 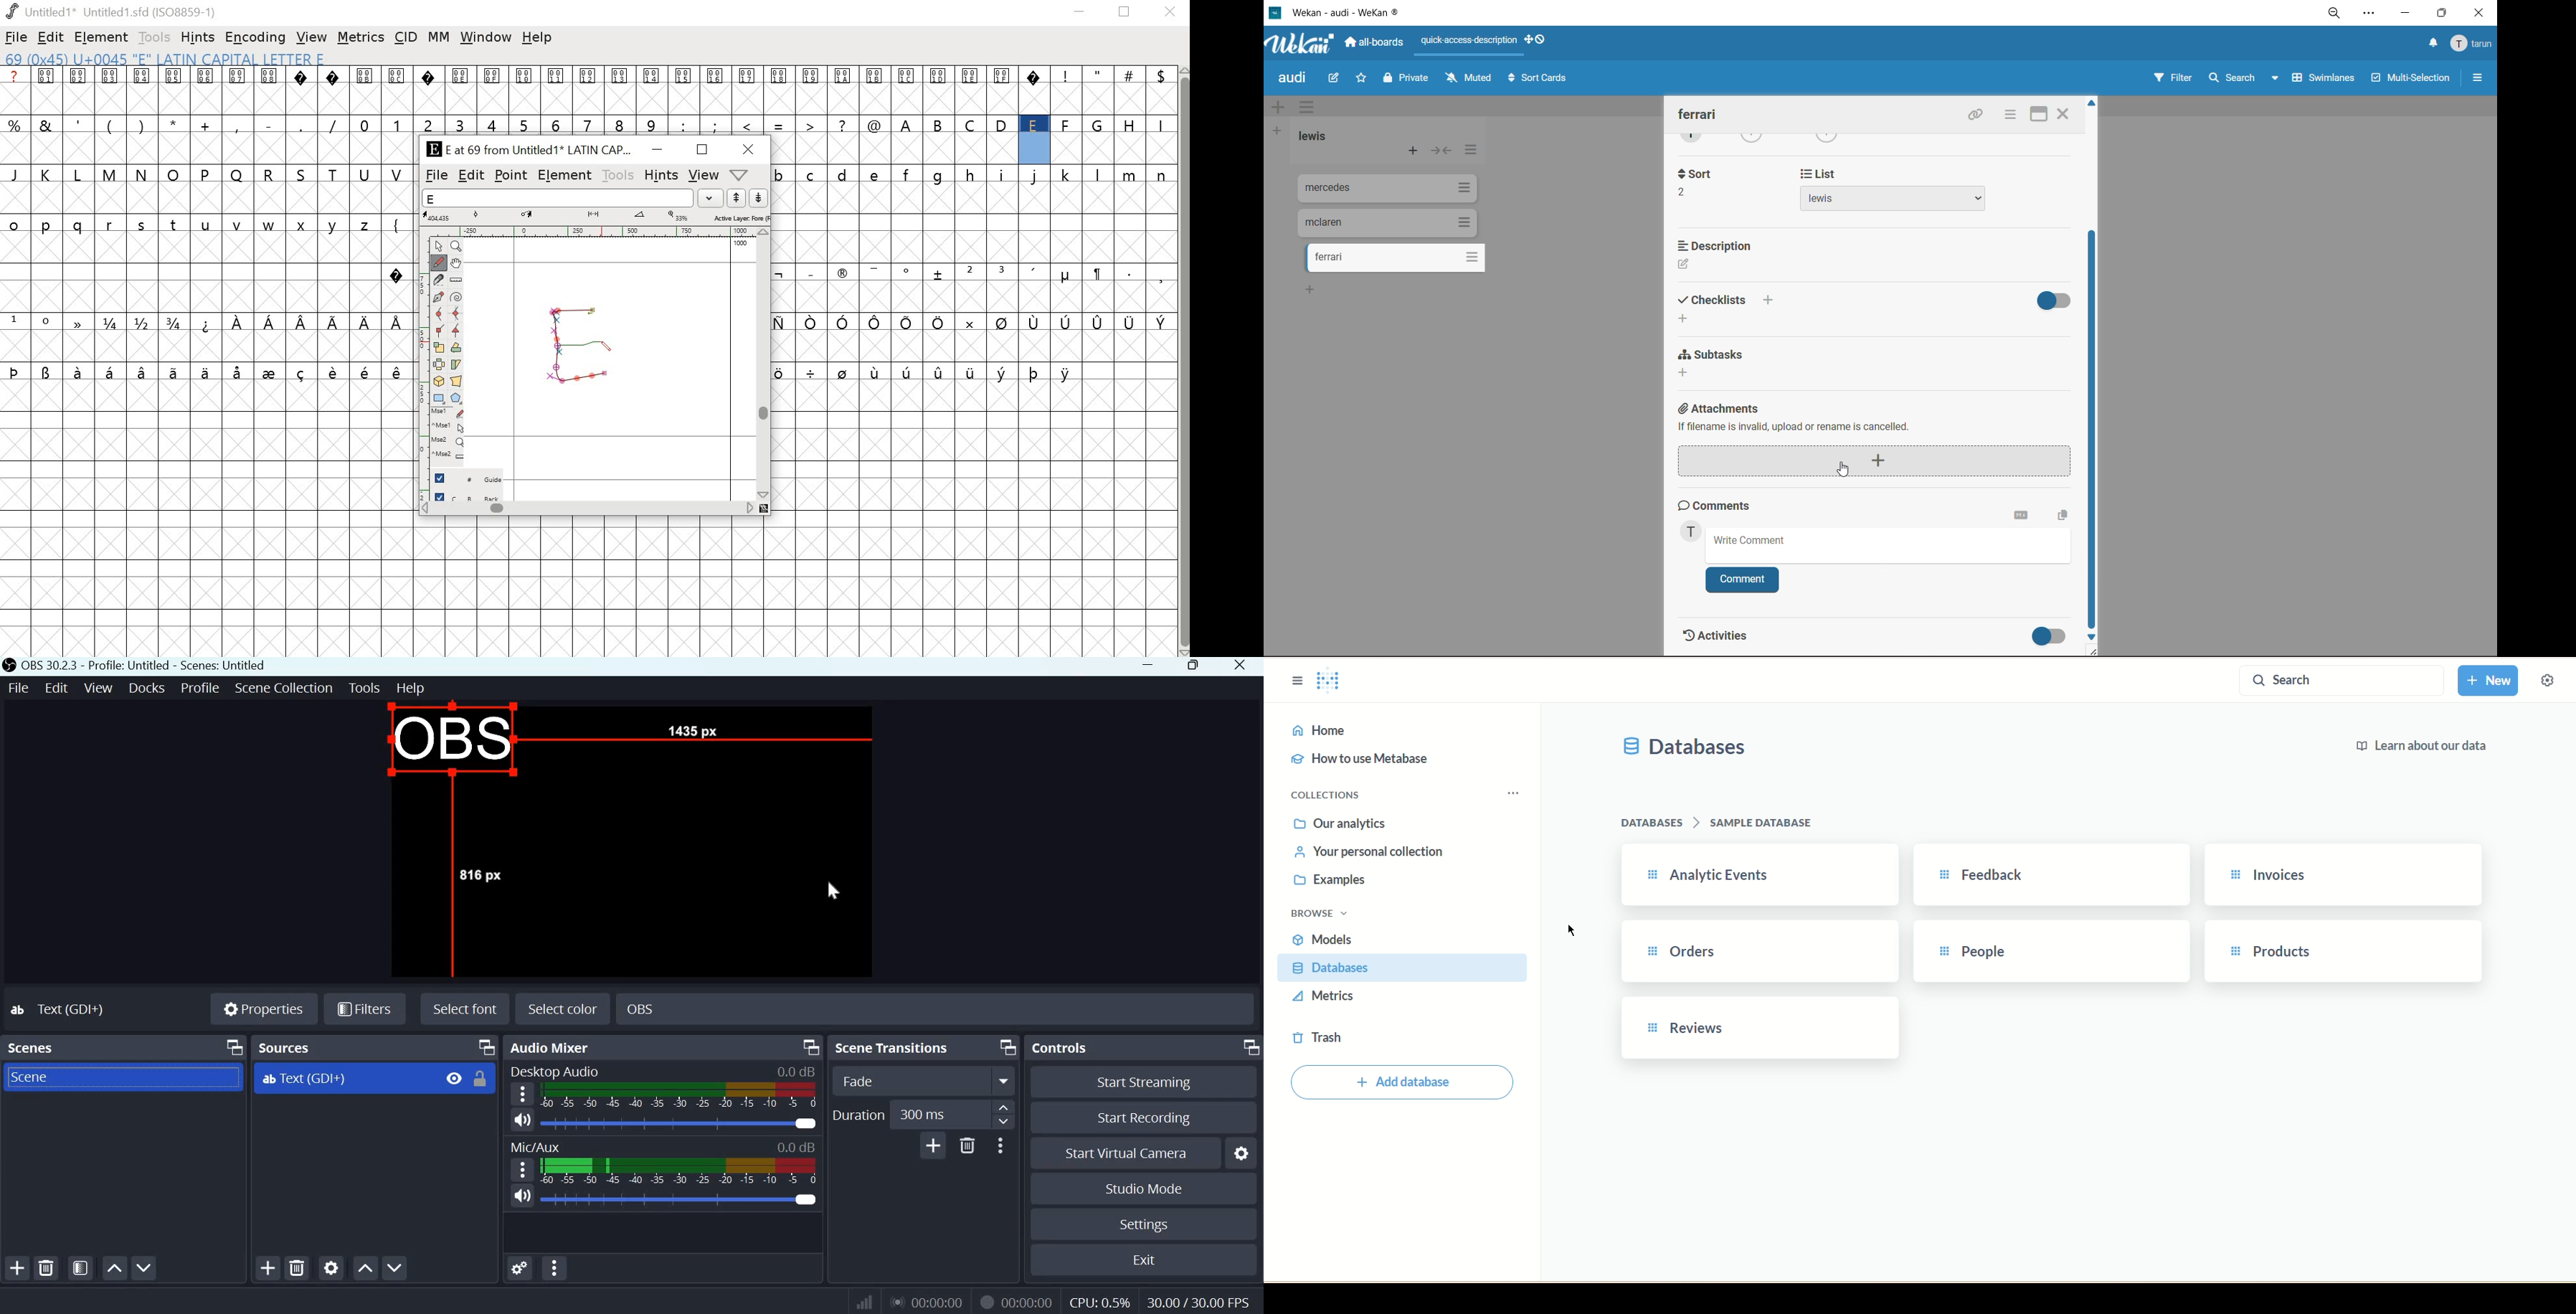 What do you see at coordinates (809, 1046) in the screenshot?
I see ` Dock Options icon` at bounding box center [809, 1046].